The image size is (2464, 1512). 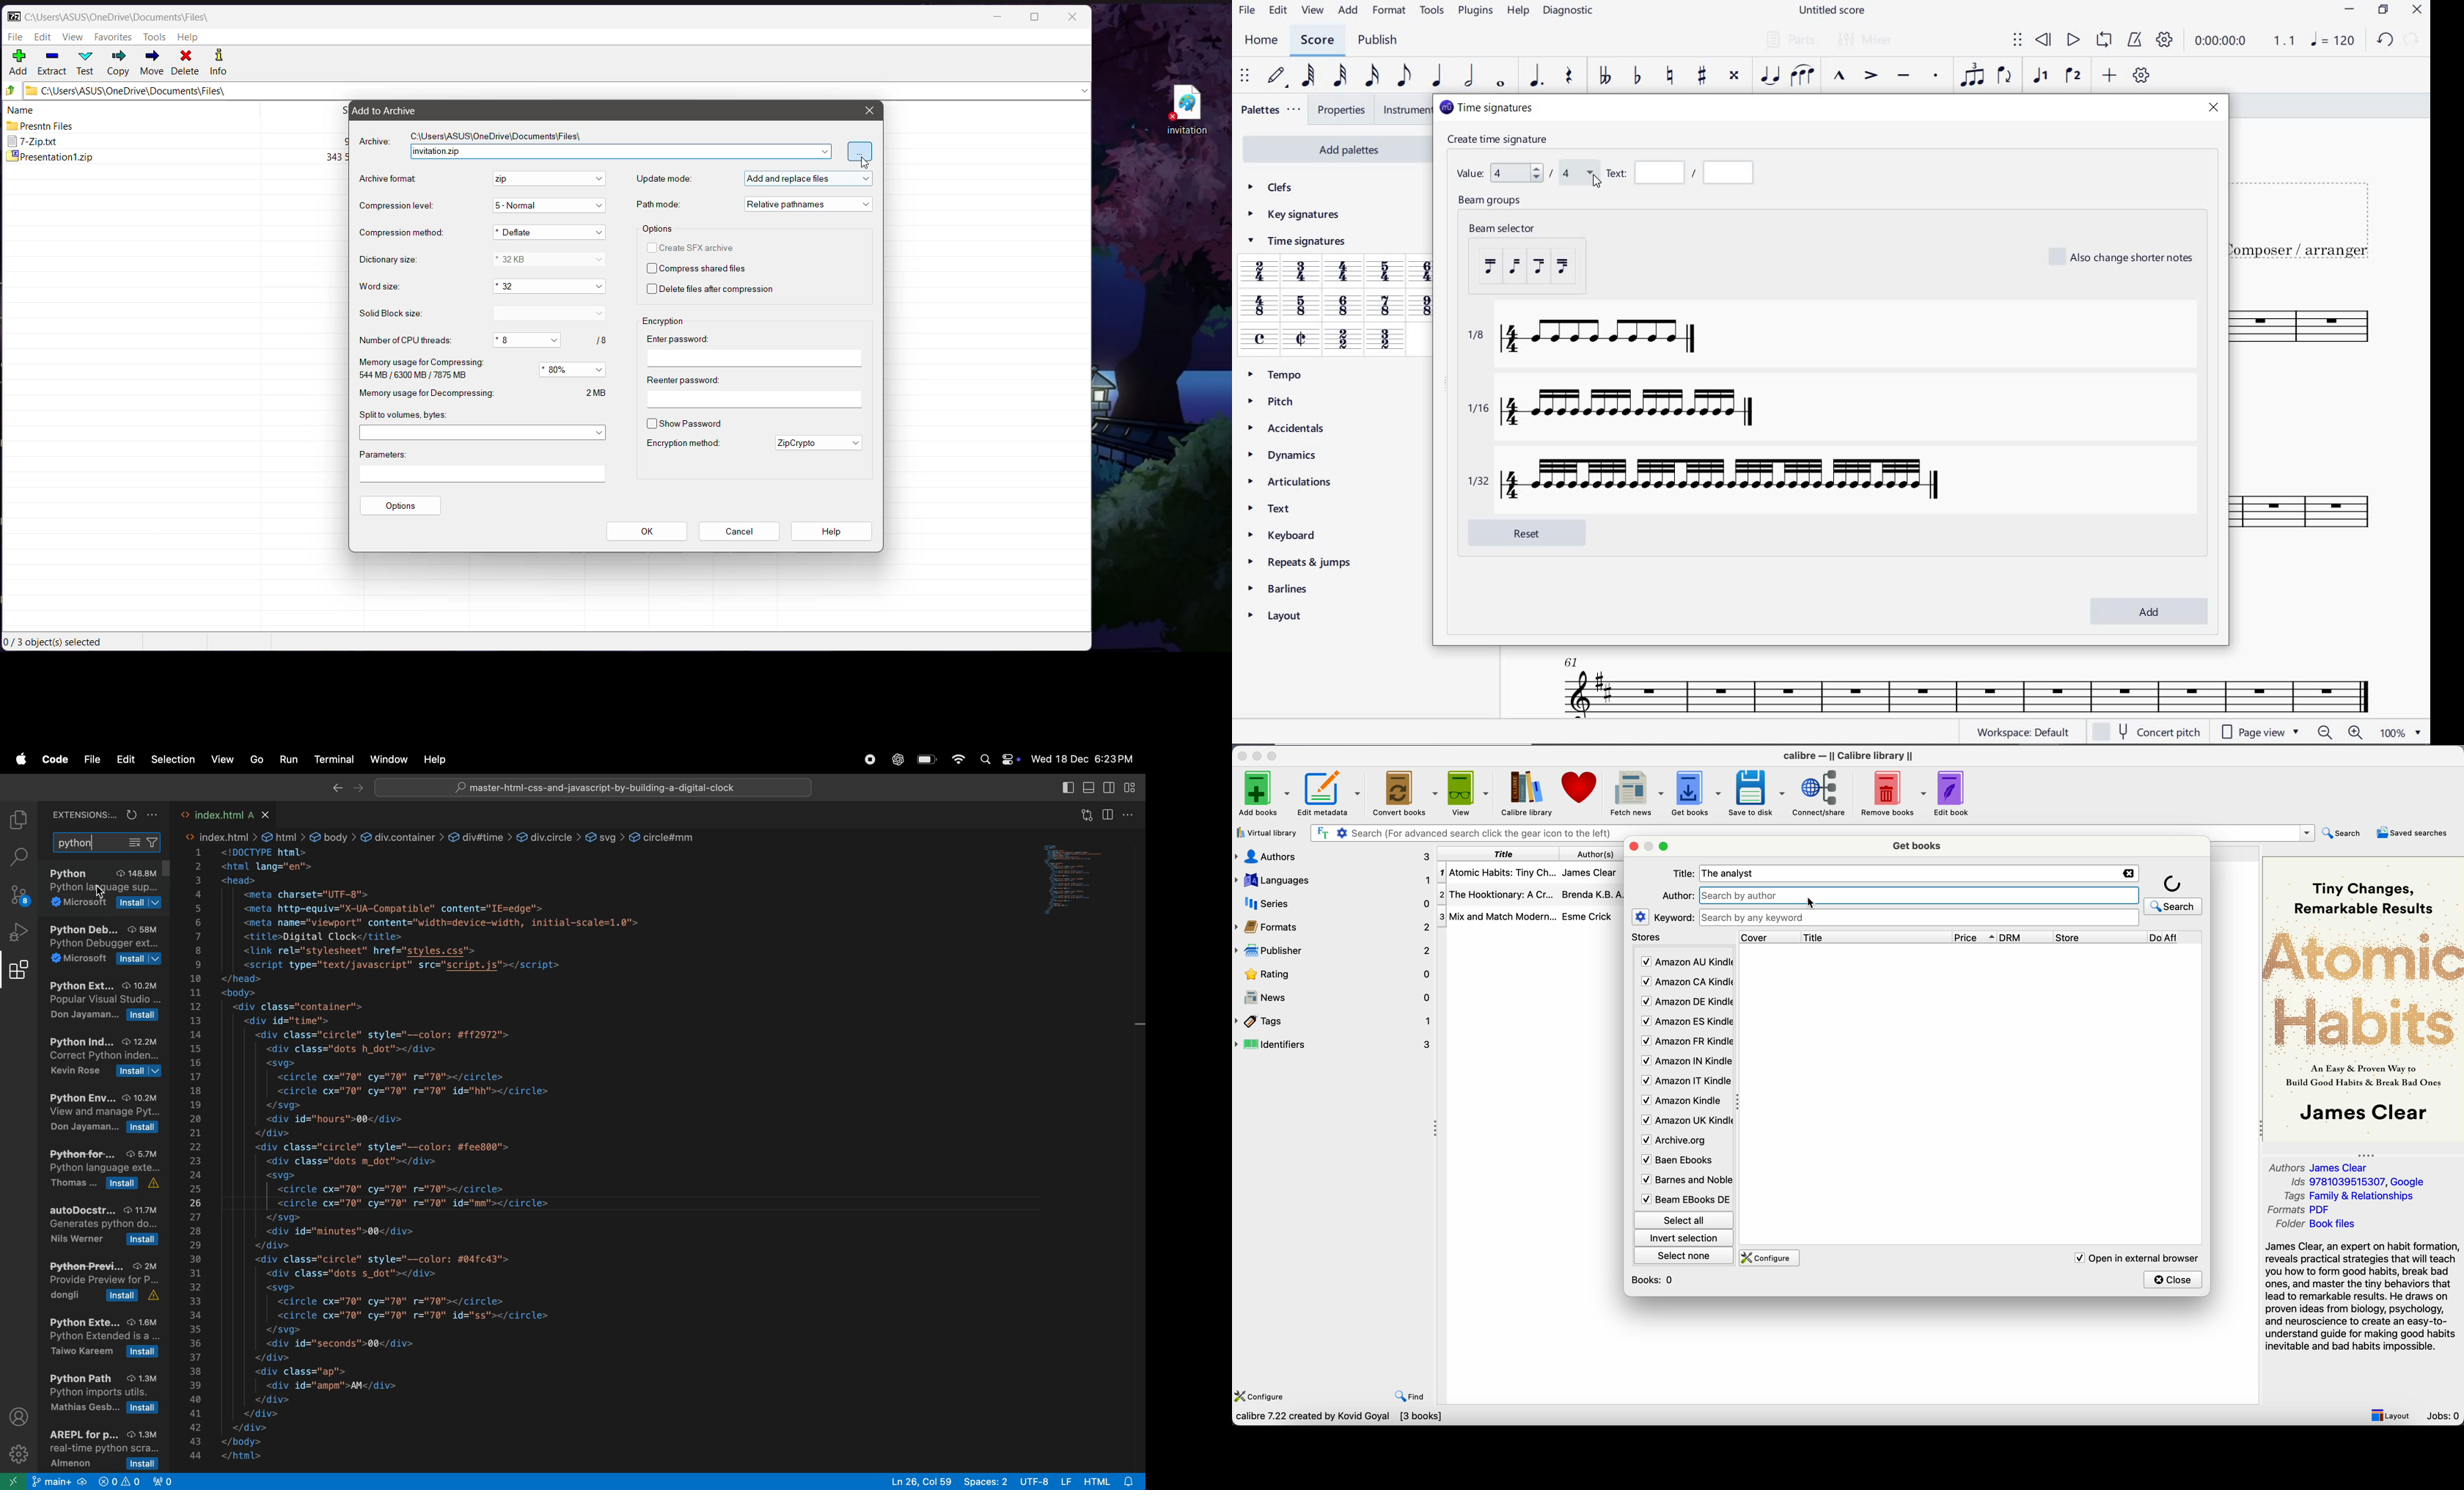 I want to click on TUPLET, so click(x=1971, y=76).